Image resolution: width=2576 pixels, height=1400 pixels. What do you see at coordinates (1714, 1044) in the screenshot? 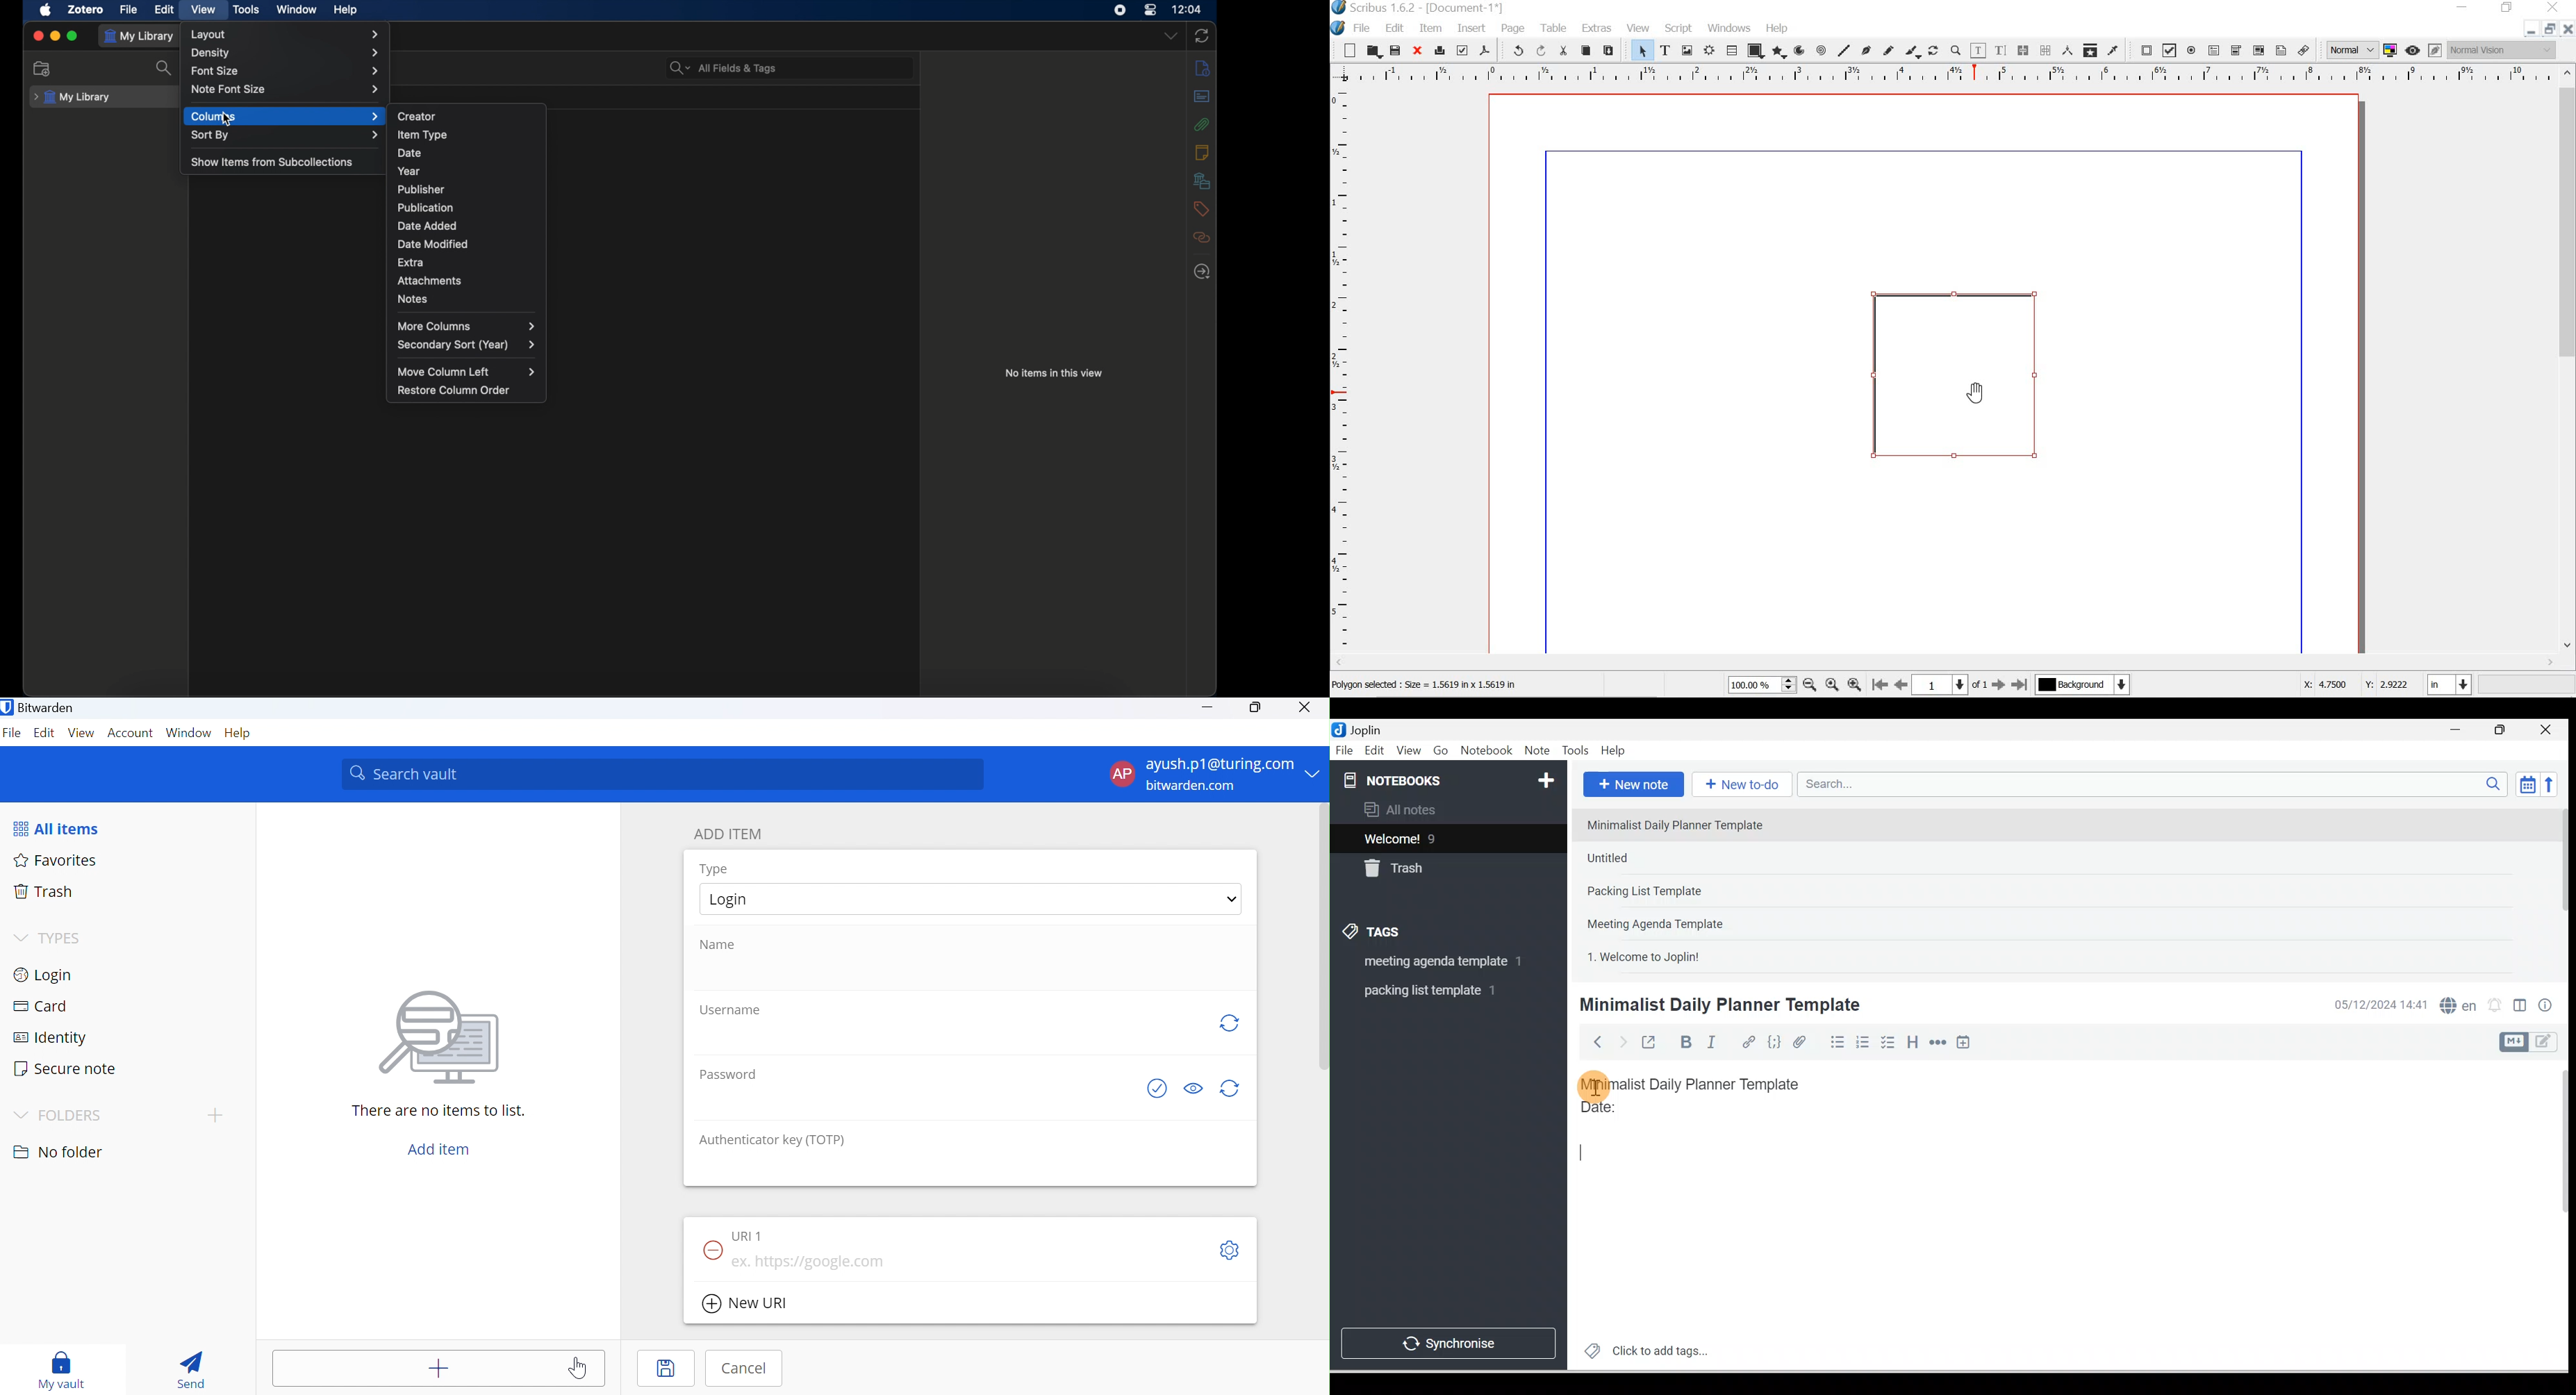
I see `Italic` at bounding box center [1714, 1044].